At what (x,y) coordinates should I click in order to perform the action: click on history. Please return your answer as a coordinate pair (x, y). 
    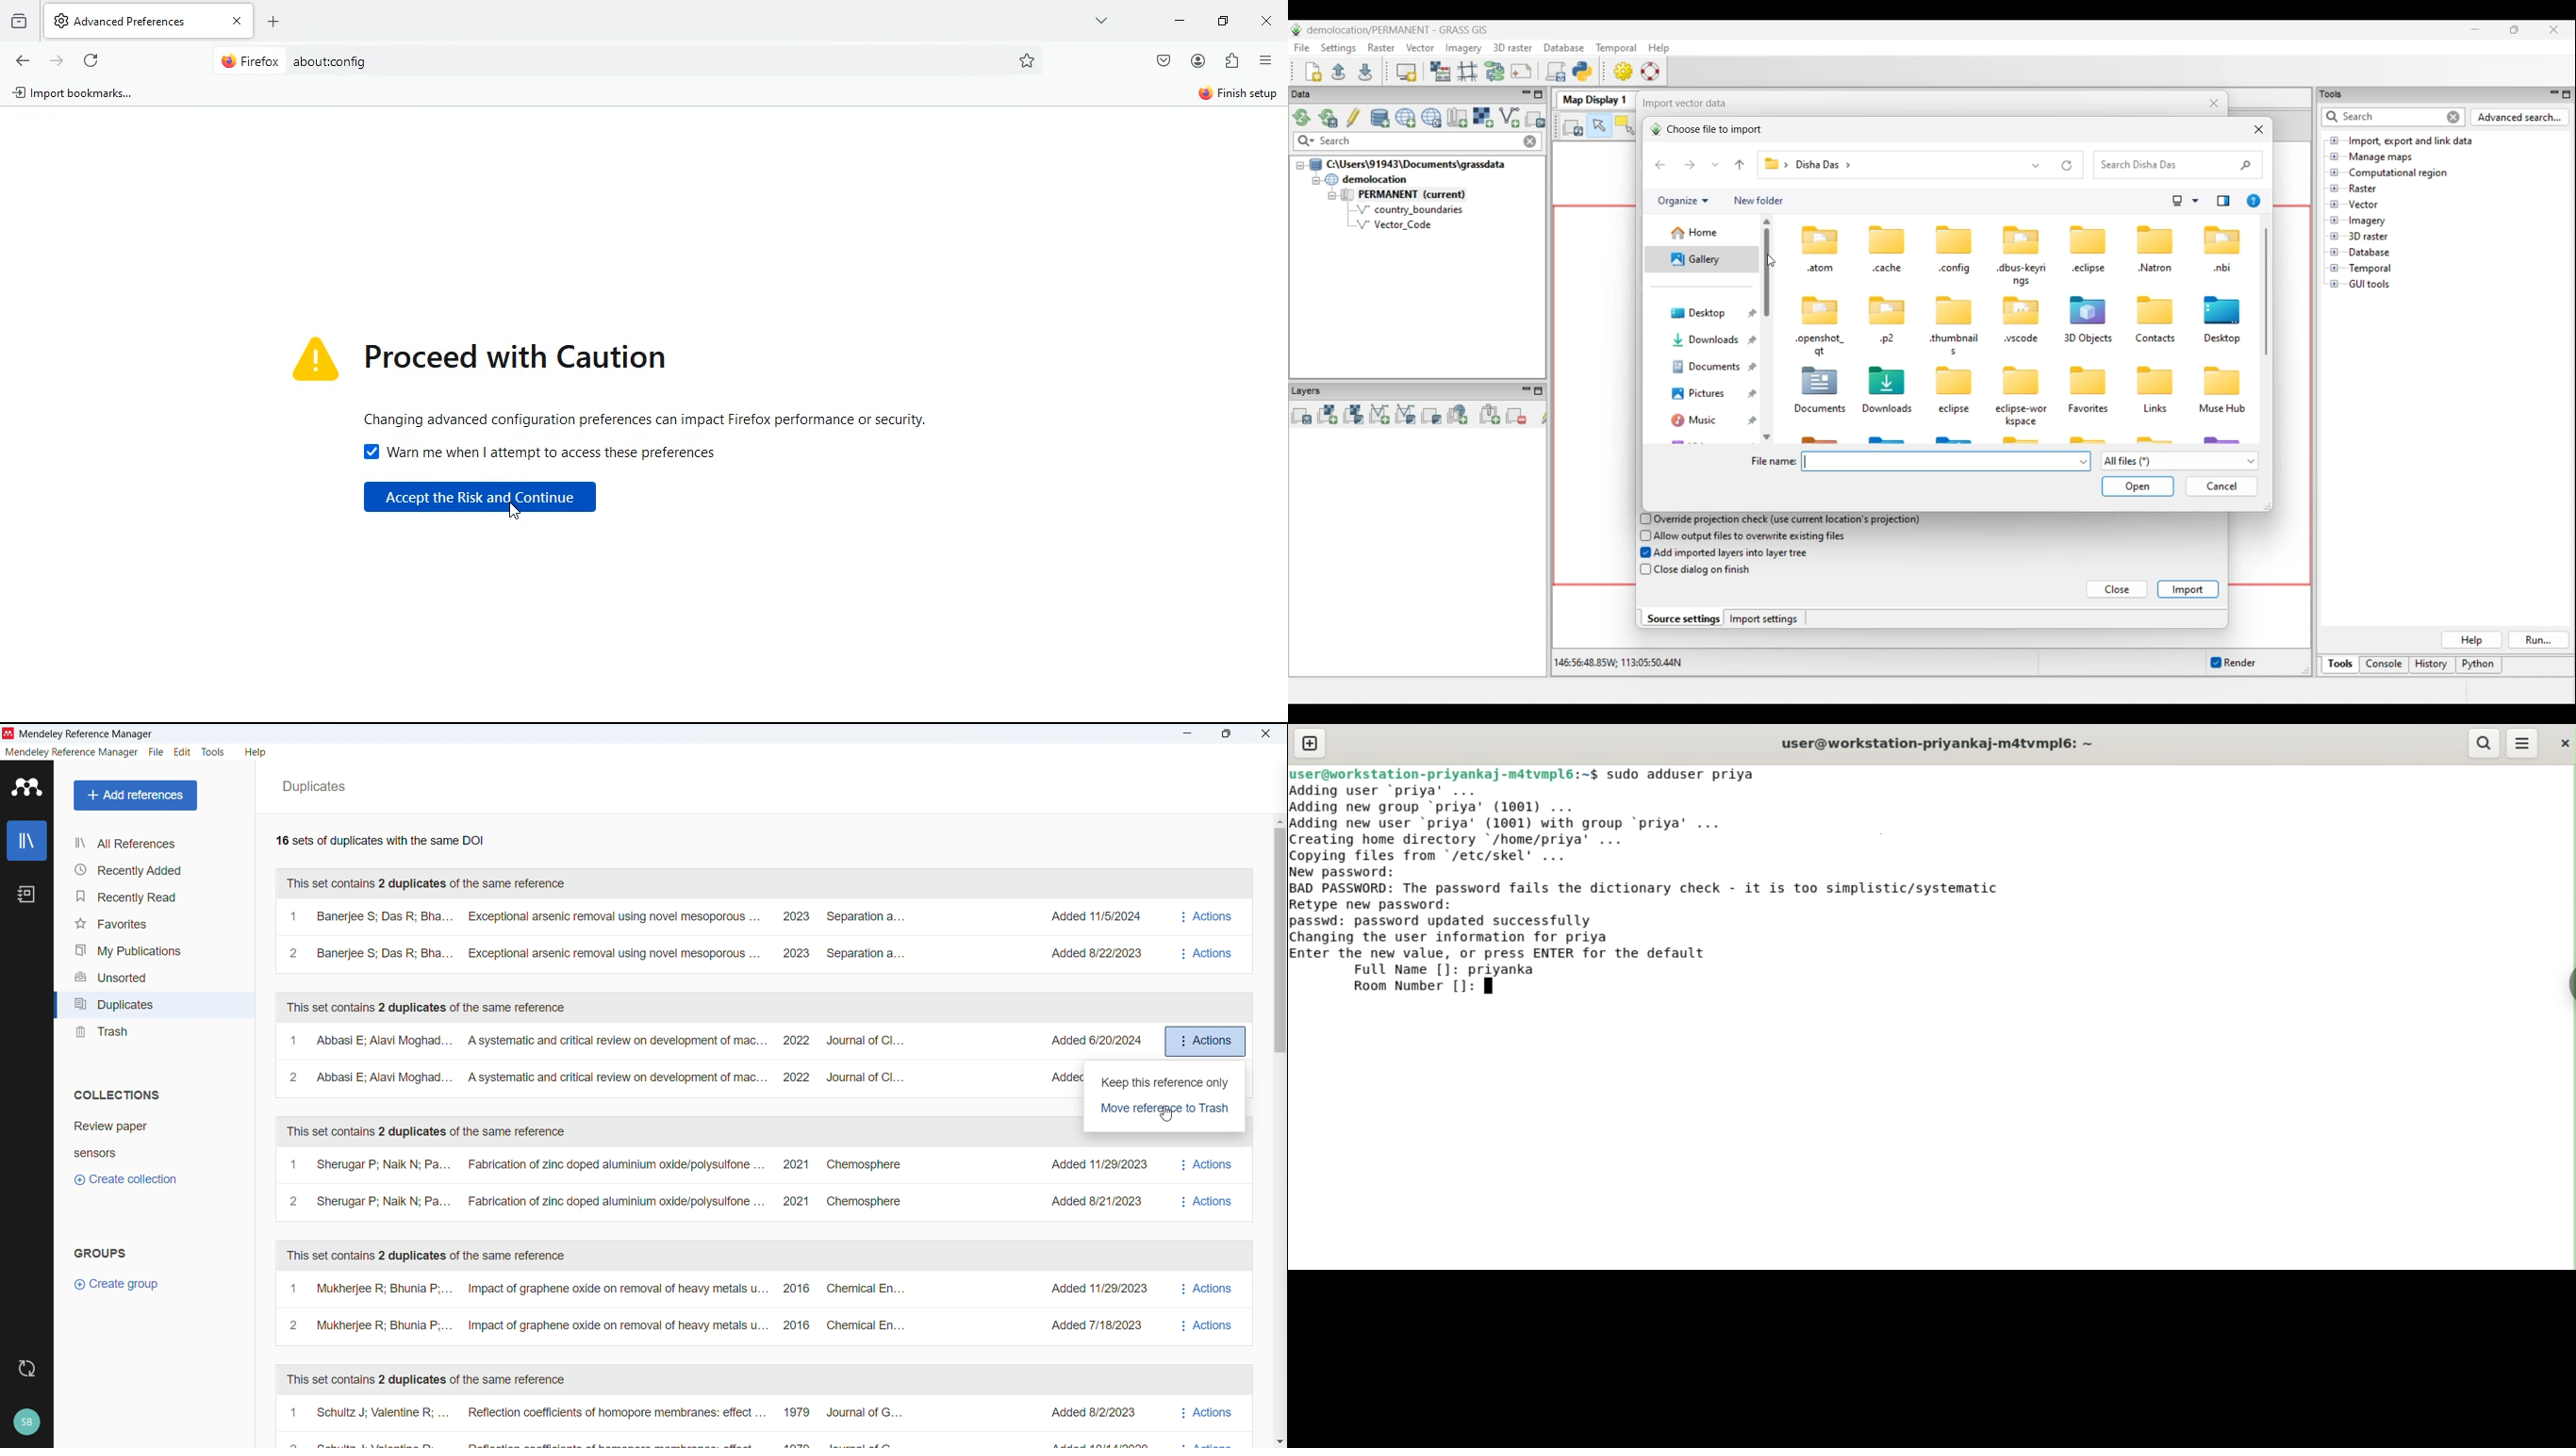
    Looking at the image, I should click on (20, 22).